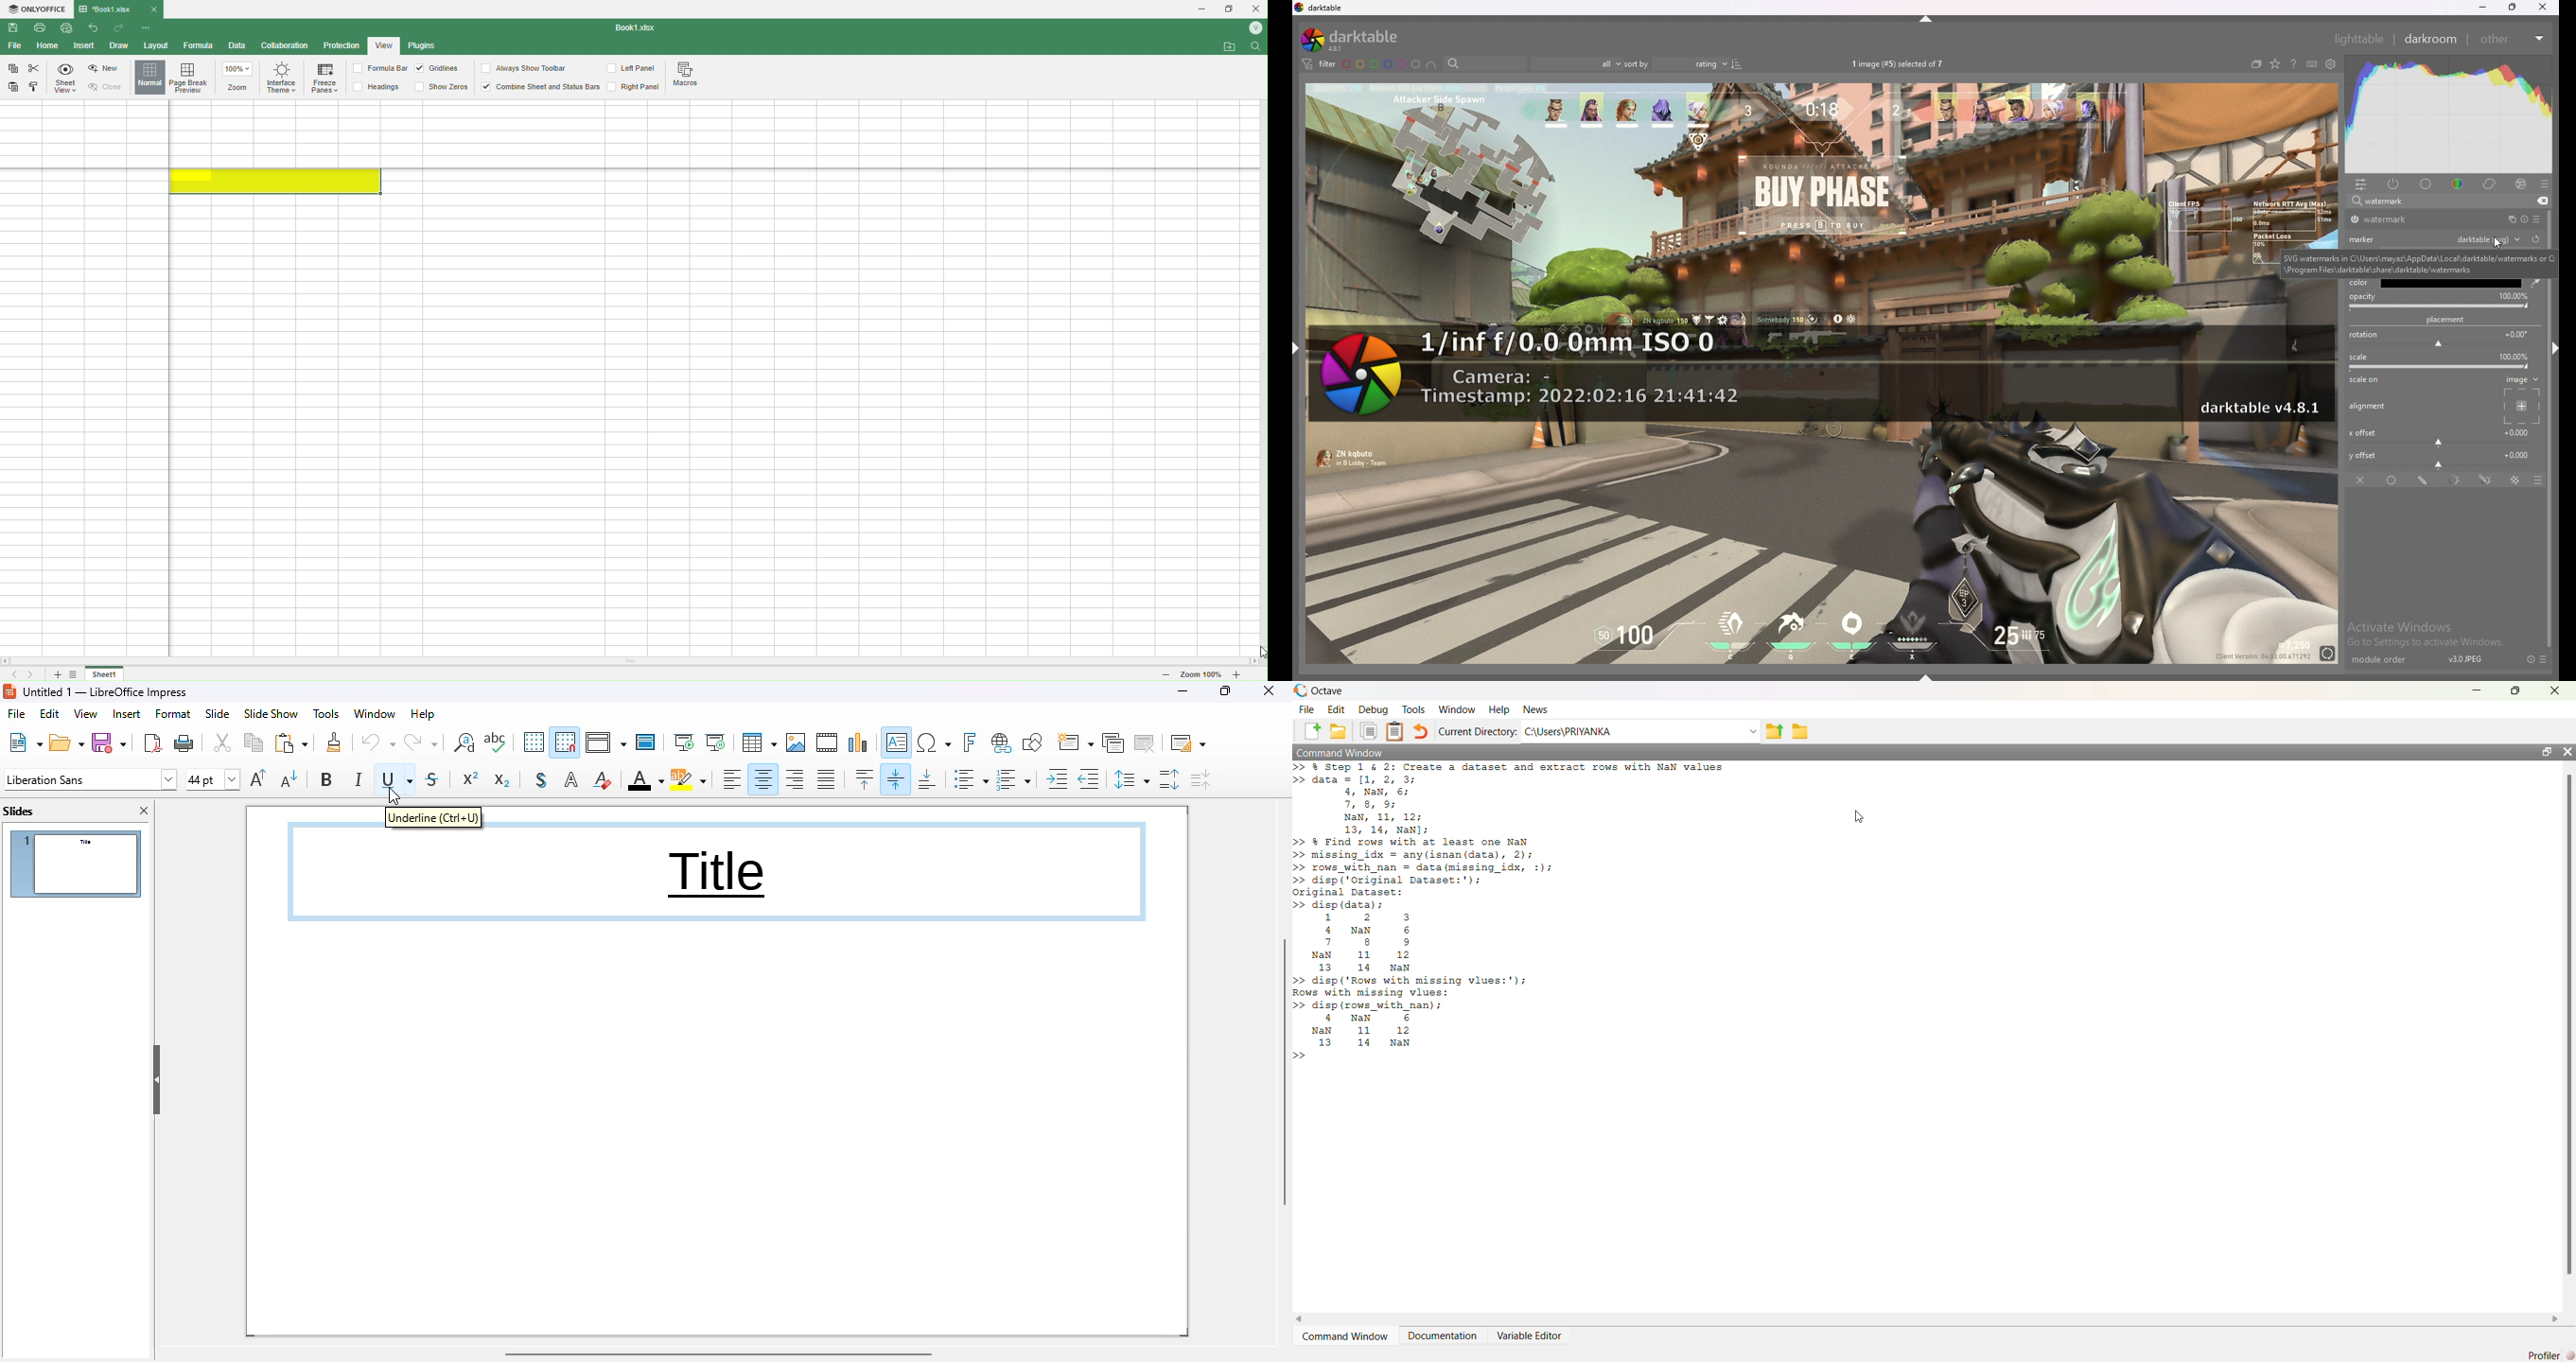 The width and height of the screenshot is (2576, 1372). I want to click on set line spacing, so click(1131, 779).